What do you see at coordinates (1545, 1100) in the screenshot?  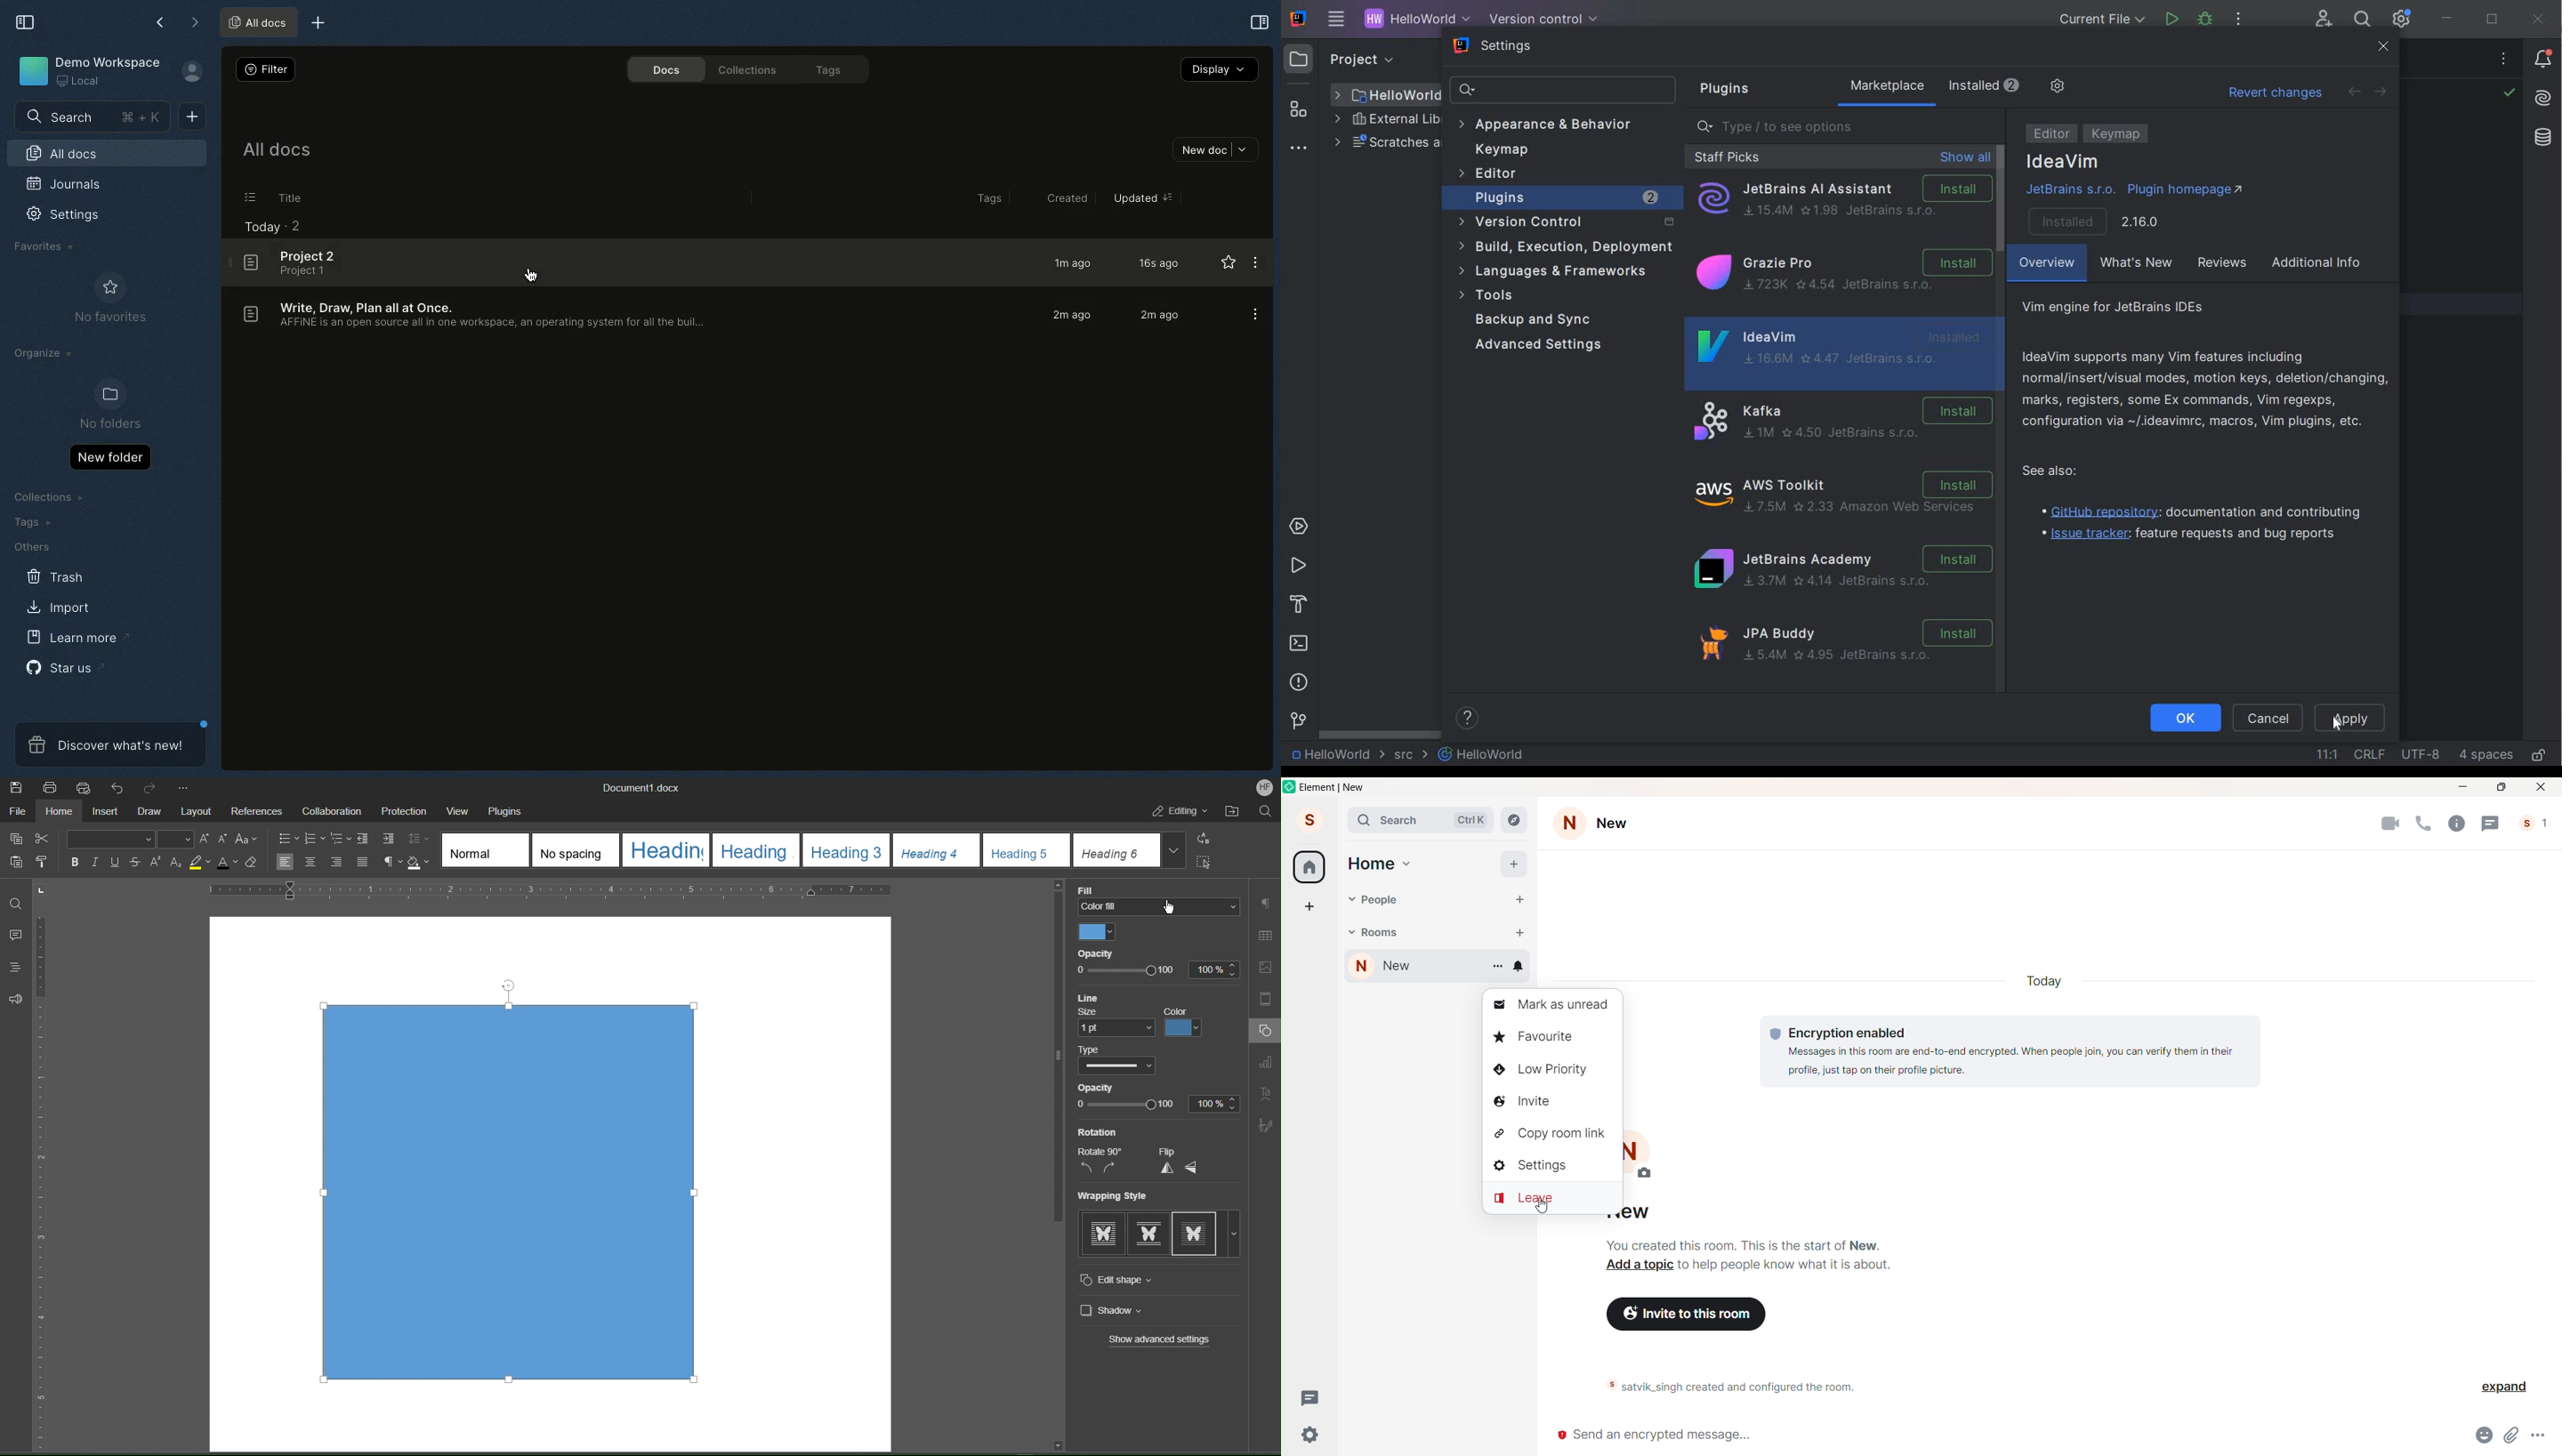 I see `Invite` at bounding box center [1545, 1100].